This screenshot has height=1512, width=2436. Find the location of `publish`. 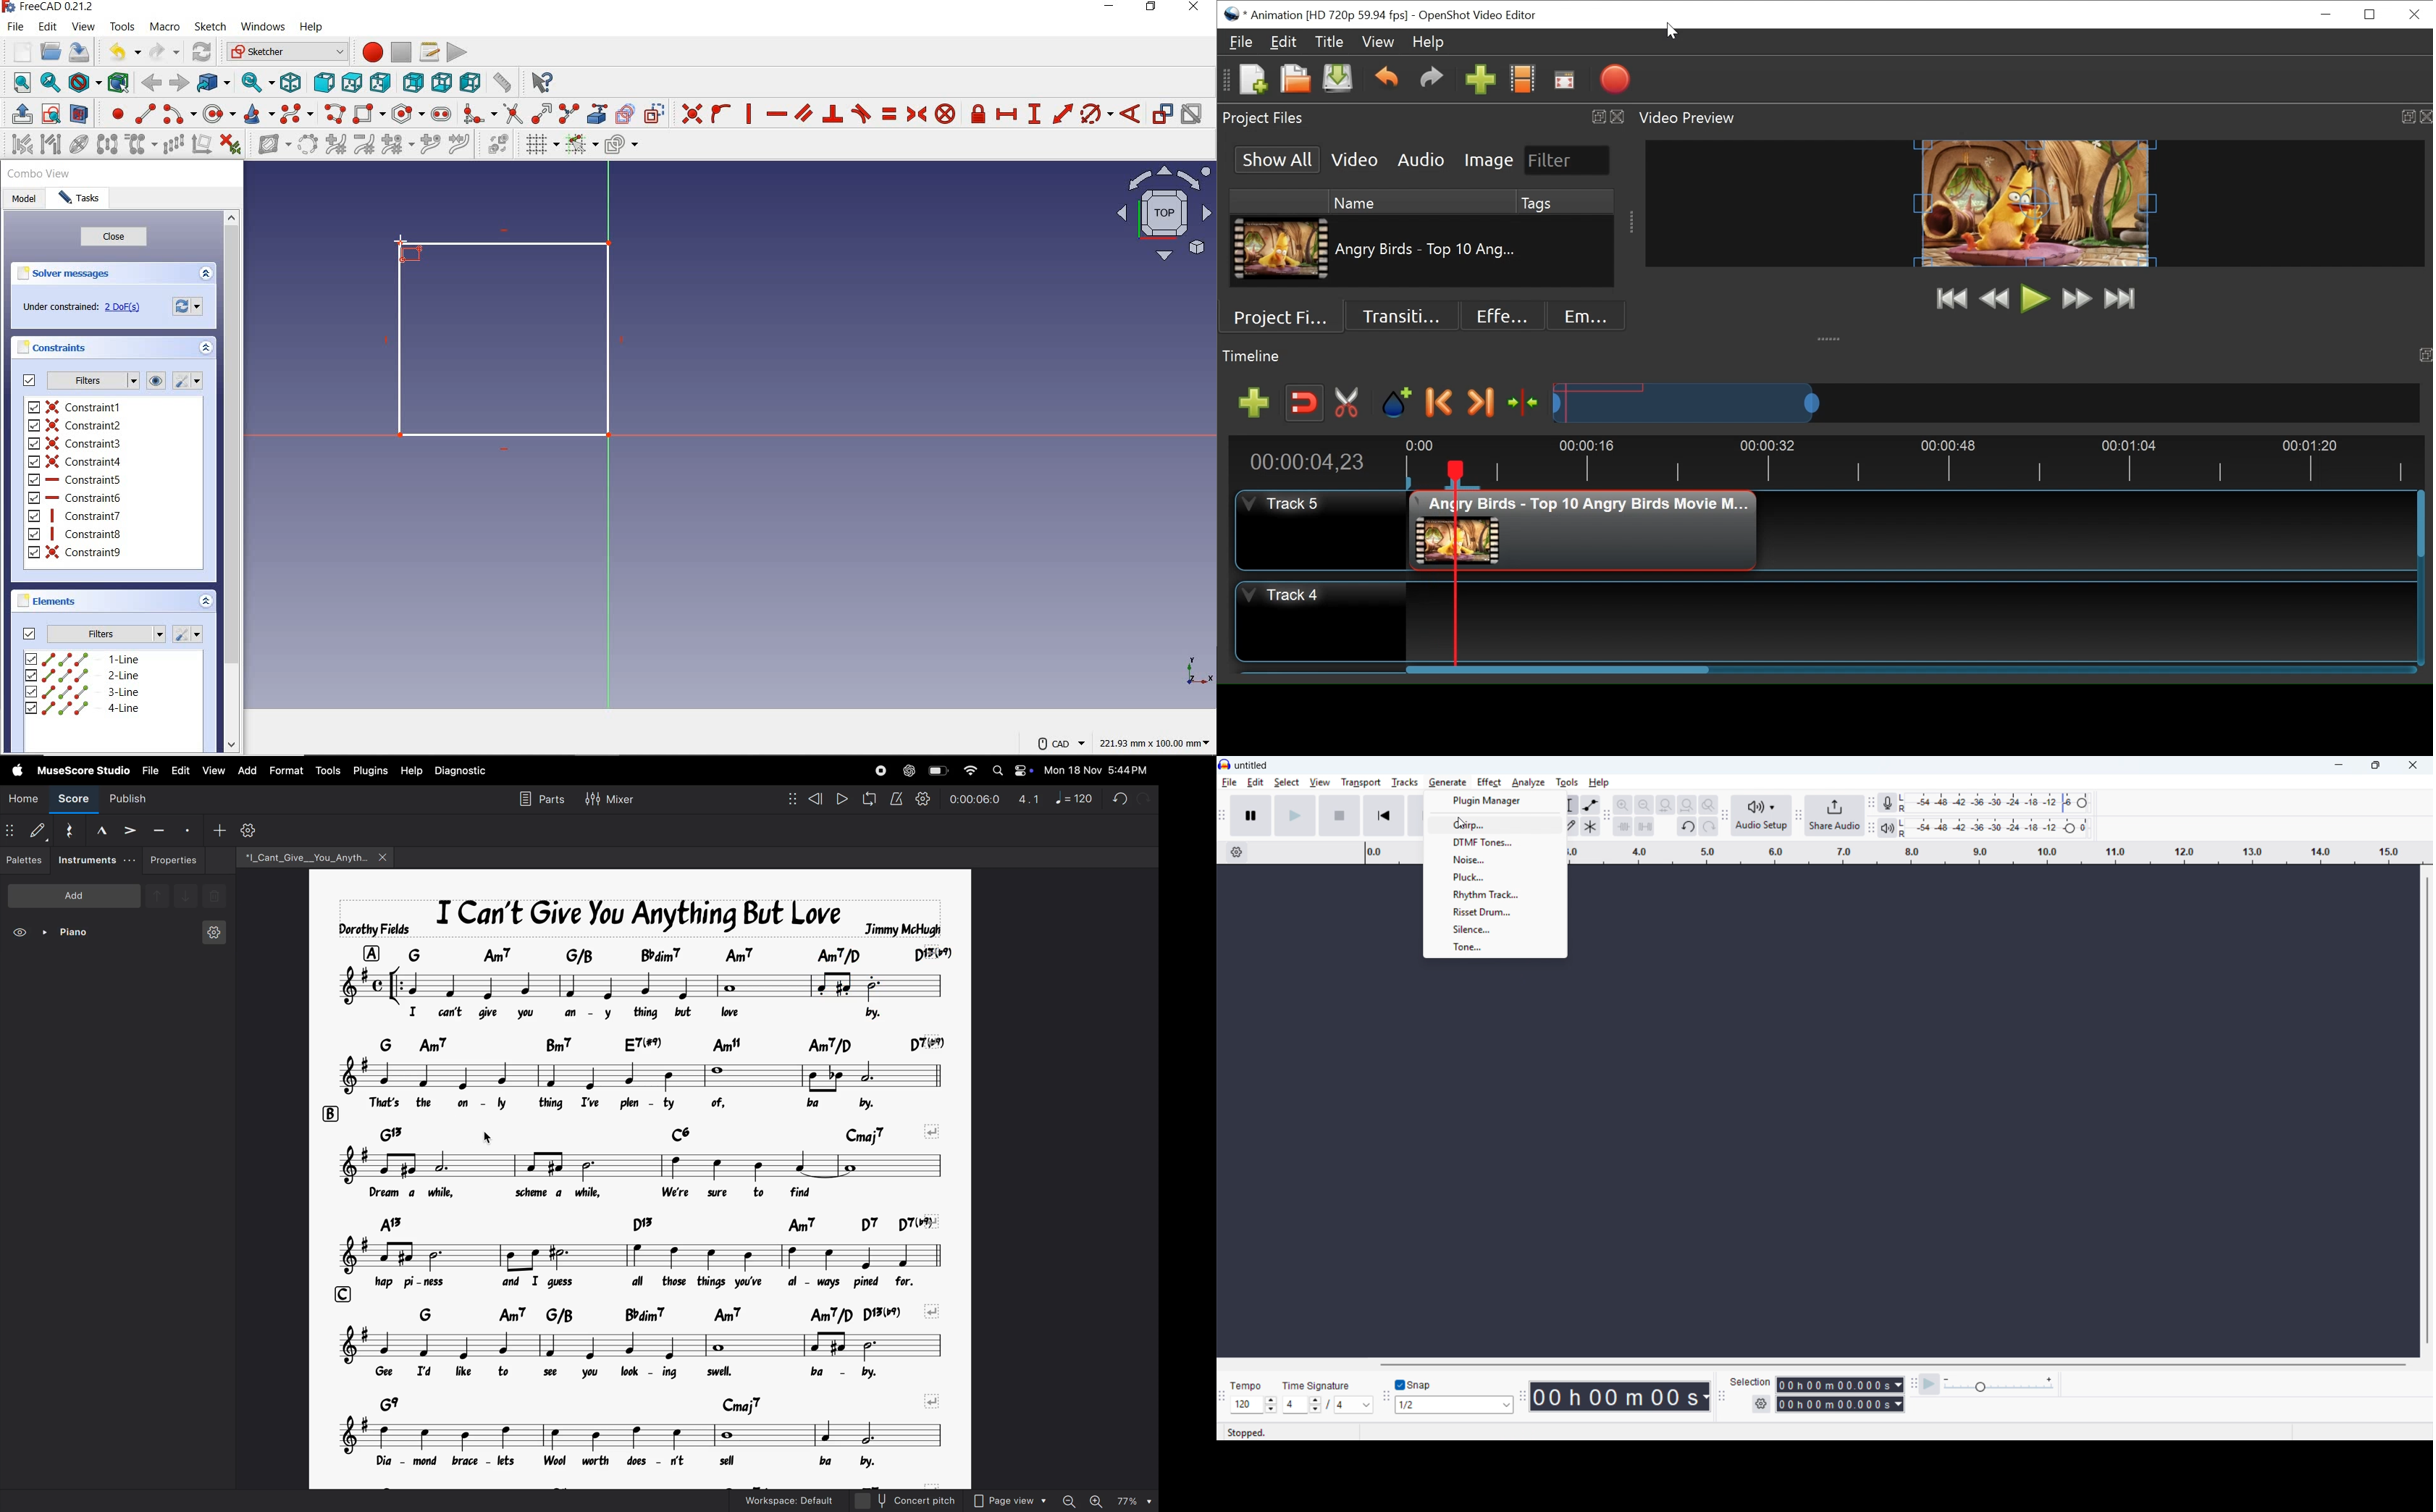

publish is located at coordinates (128, 800).